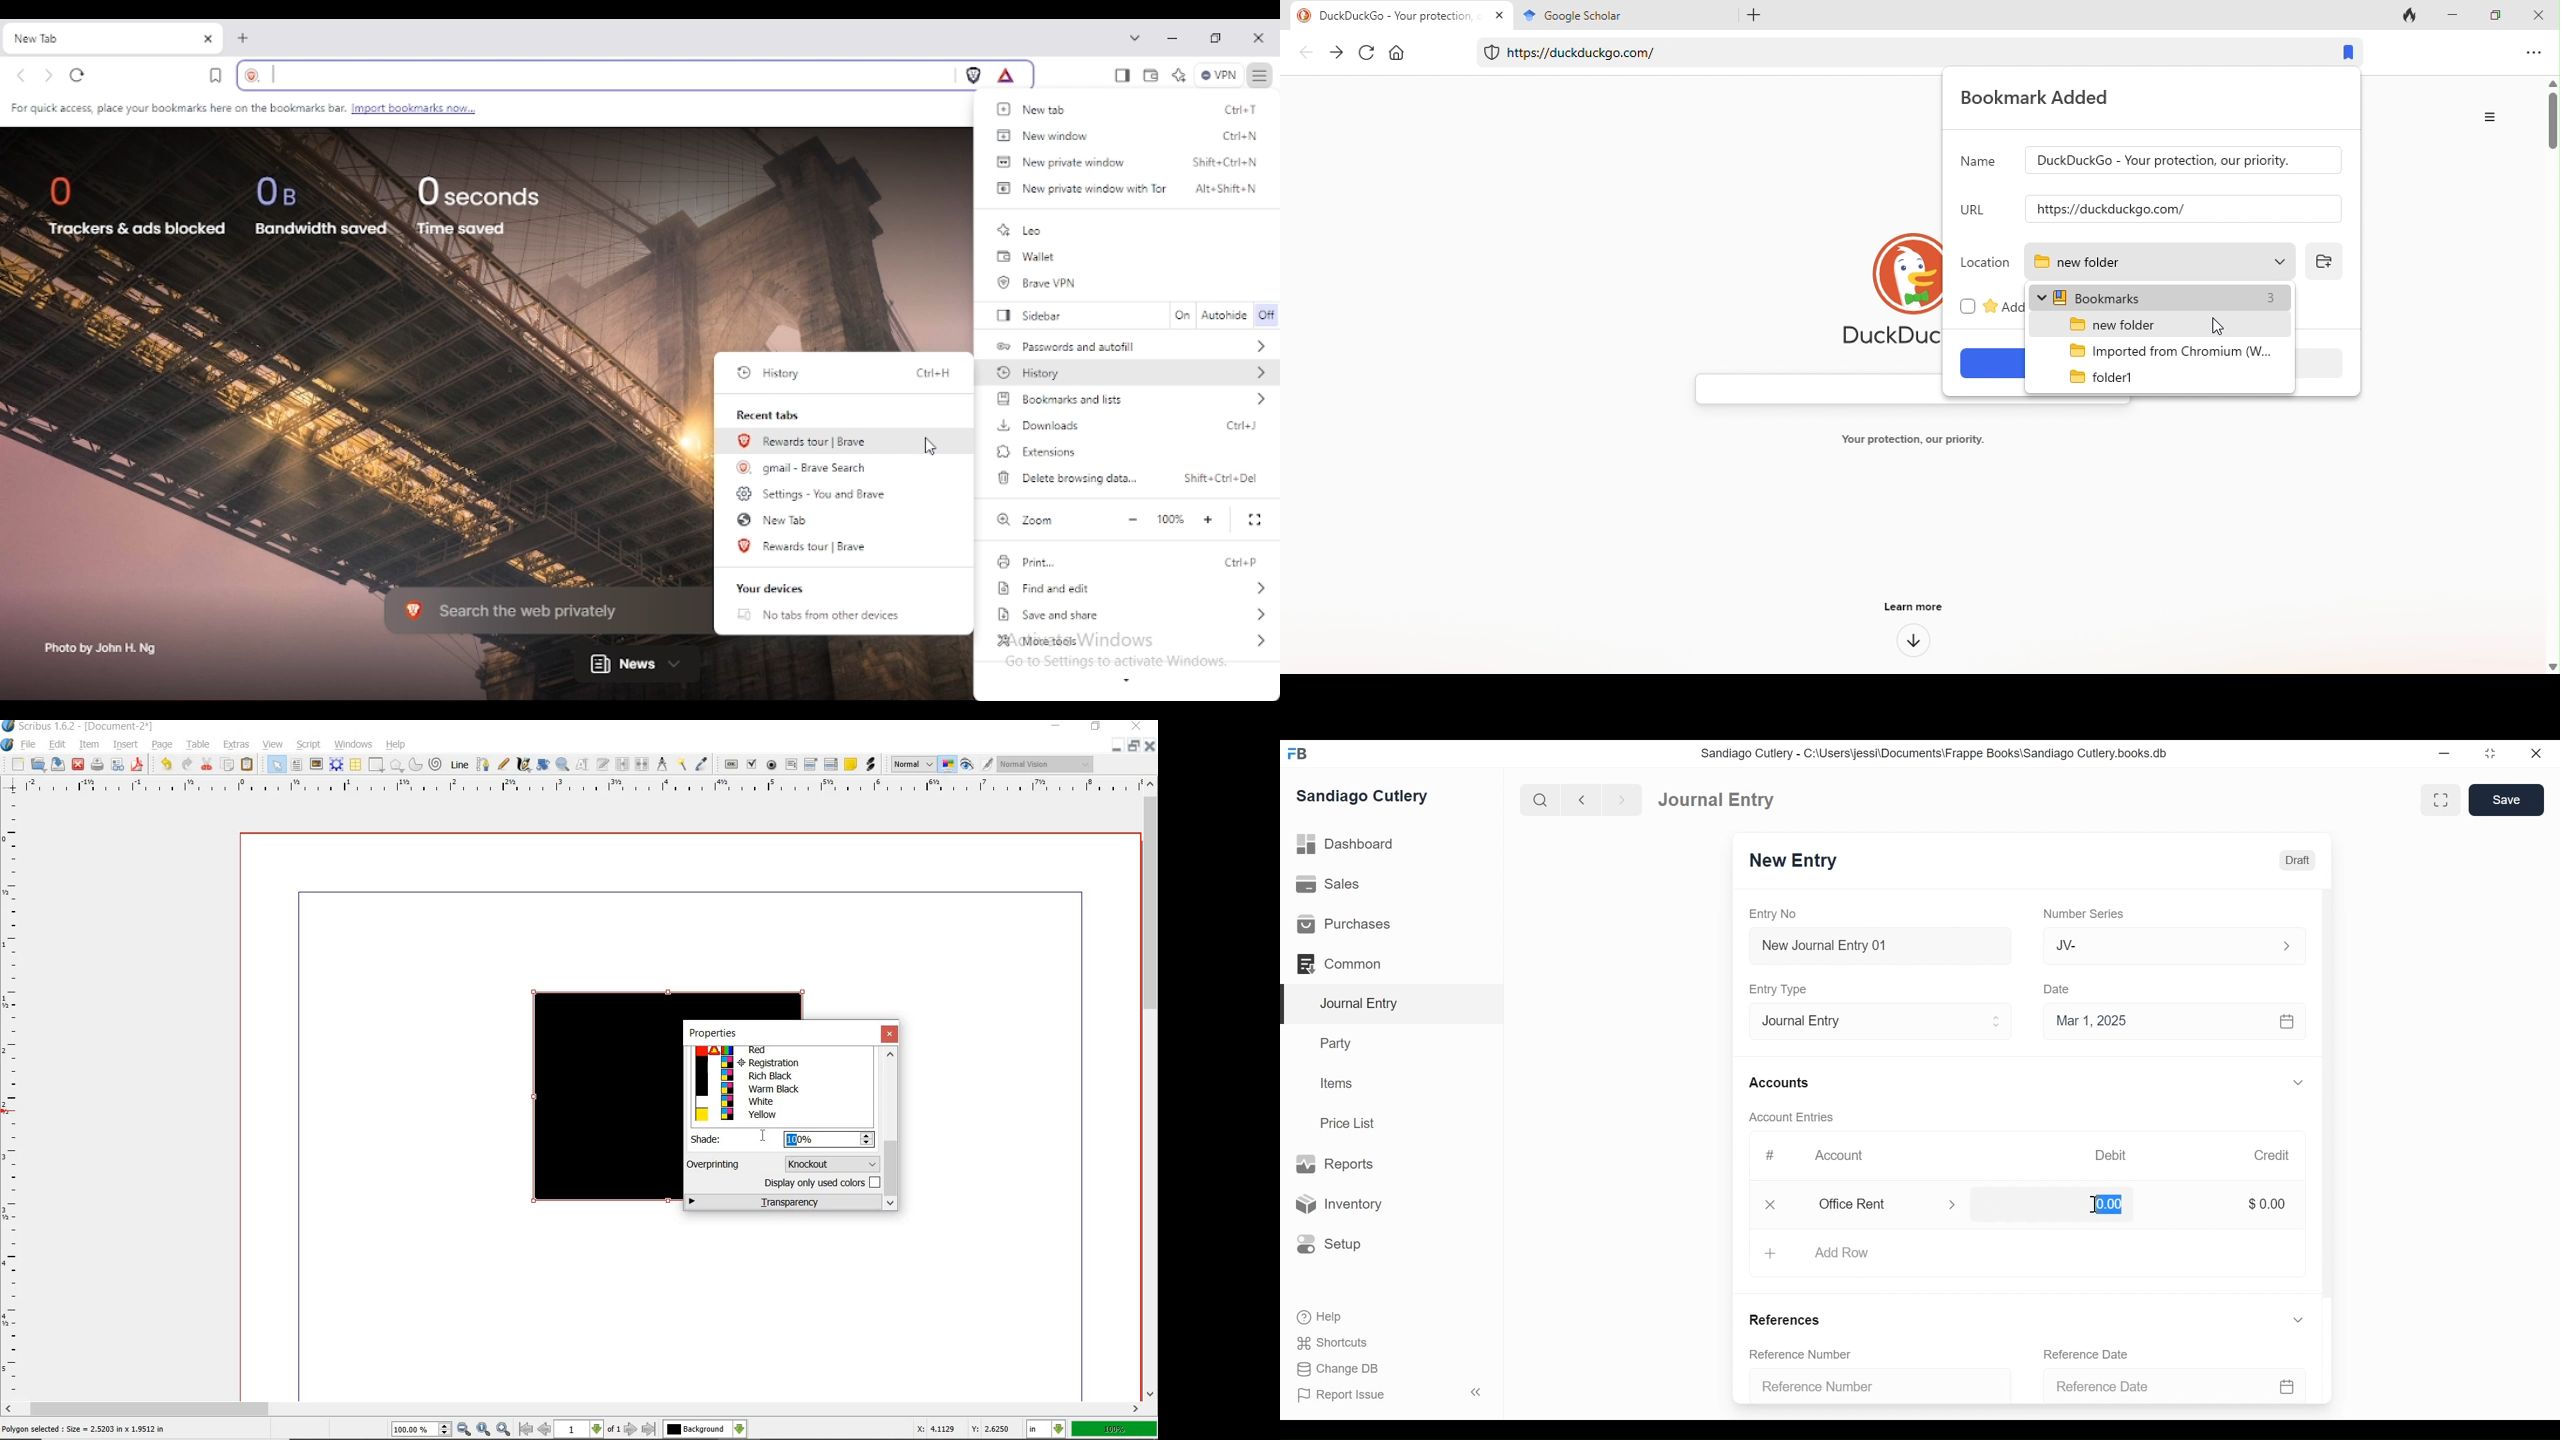  What do you see at coordinates (851, 764) in the screenshot?
I see `text annotation` at bounding box center [851, 764].